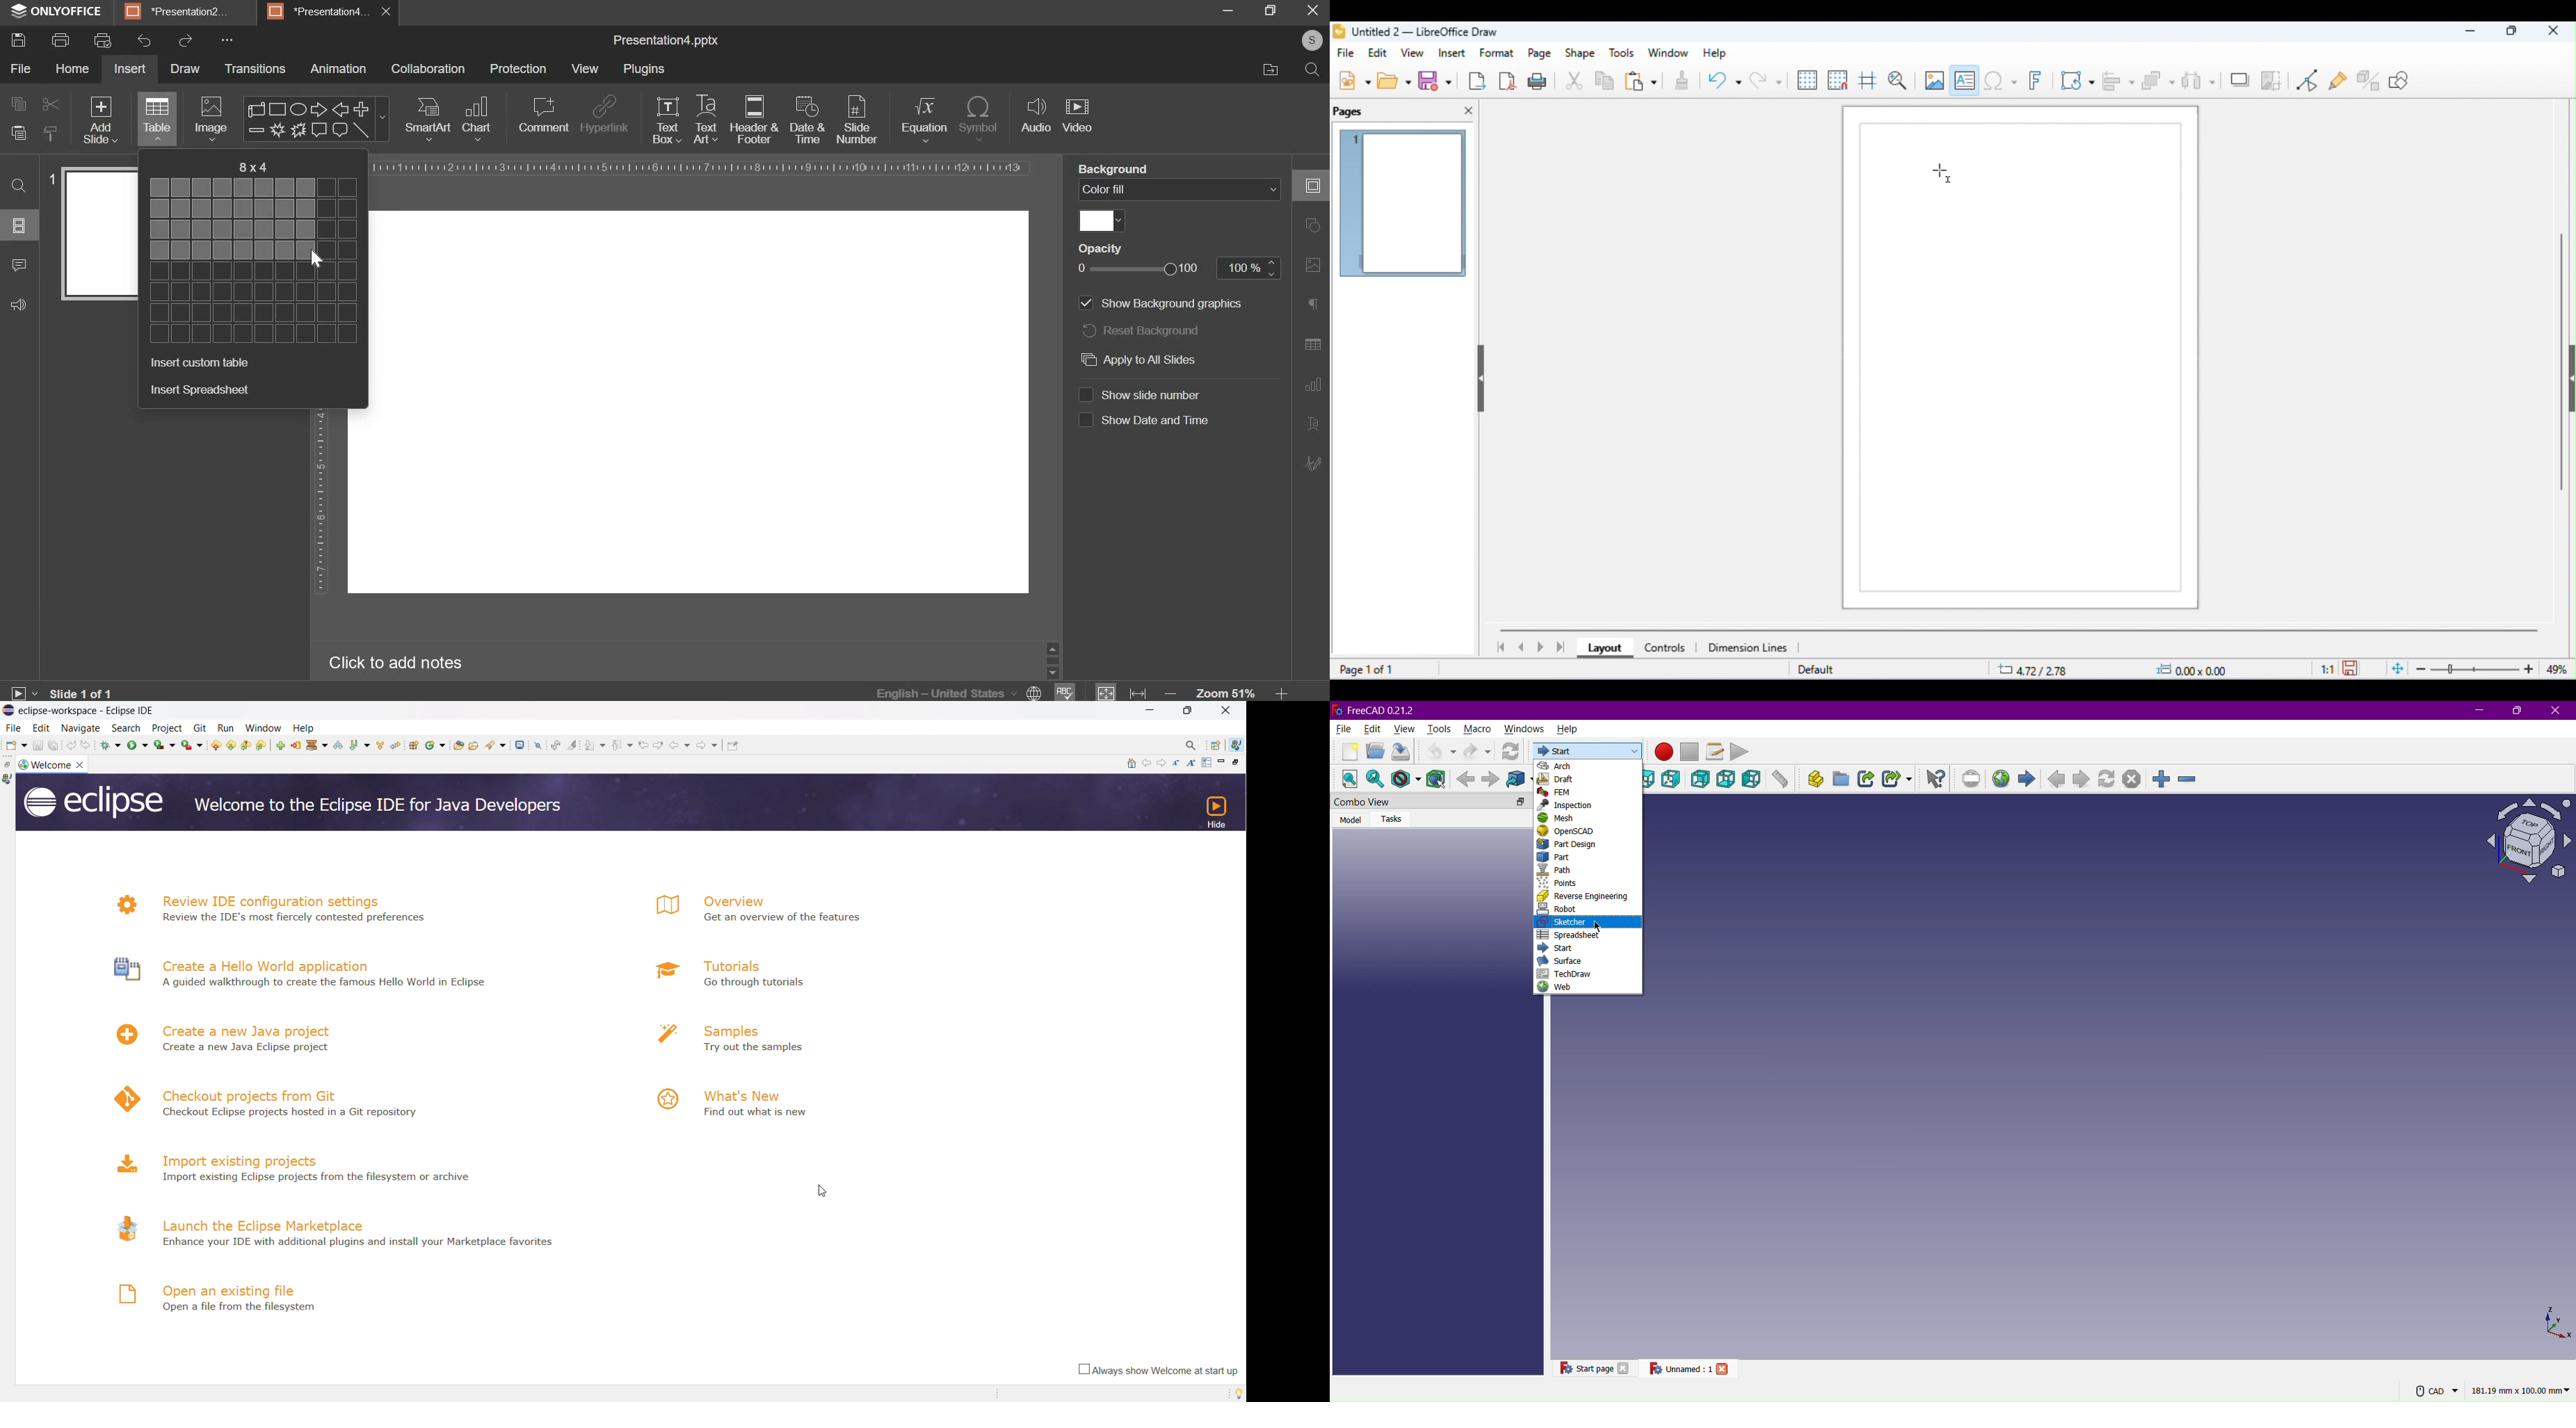  I want to click on export, so click(1476, 80).